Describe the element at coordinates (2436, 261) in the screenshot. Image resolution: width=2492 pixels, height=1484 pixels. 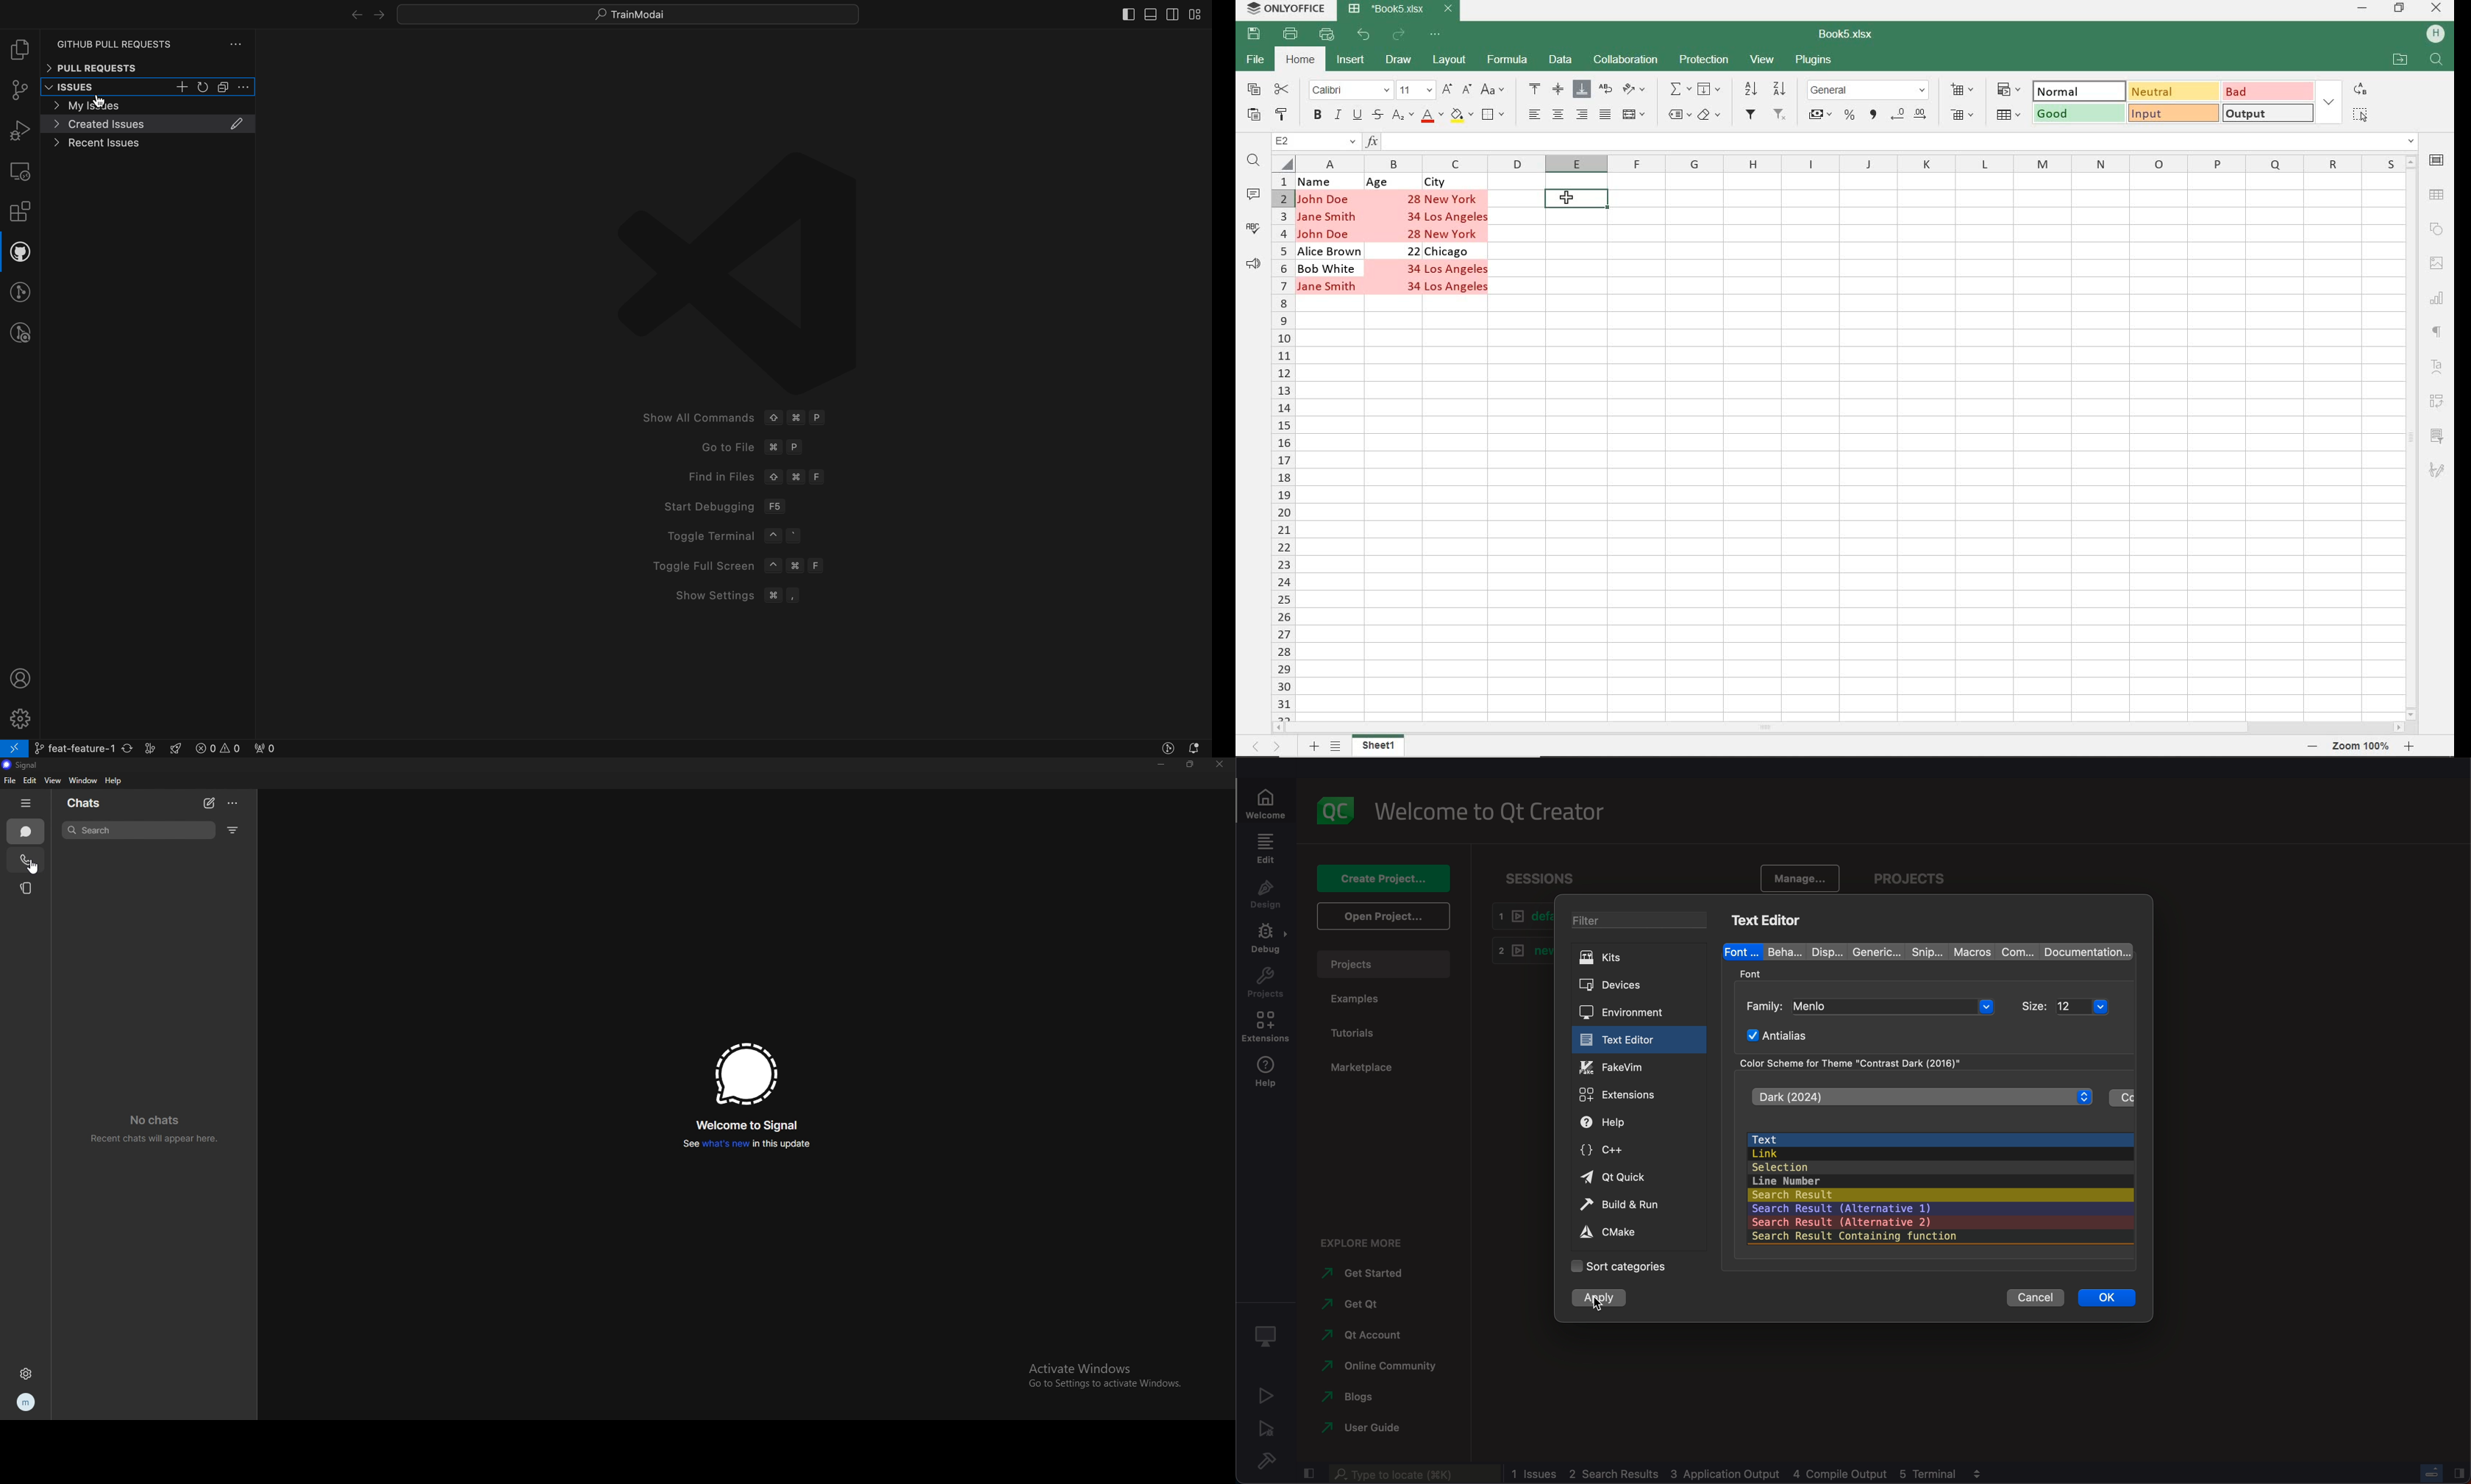
I see `IMAGE` at that location.